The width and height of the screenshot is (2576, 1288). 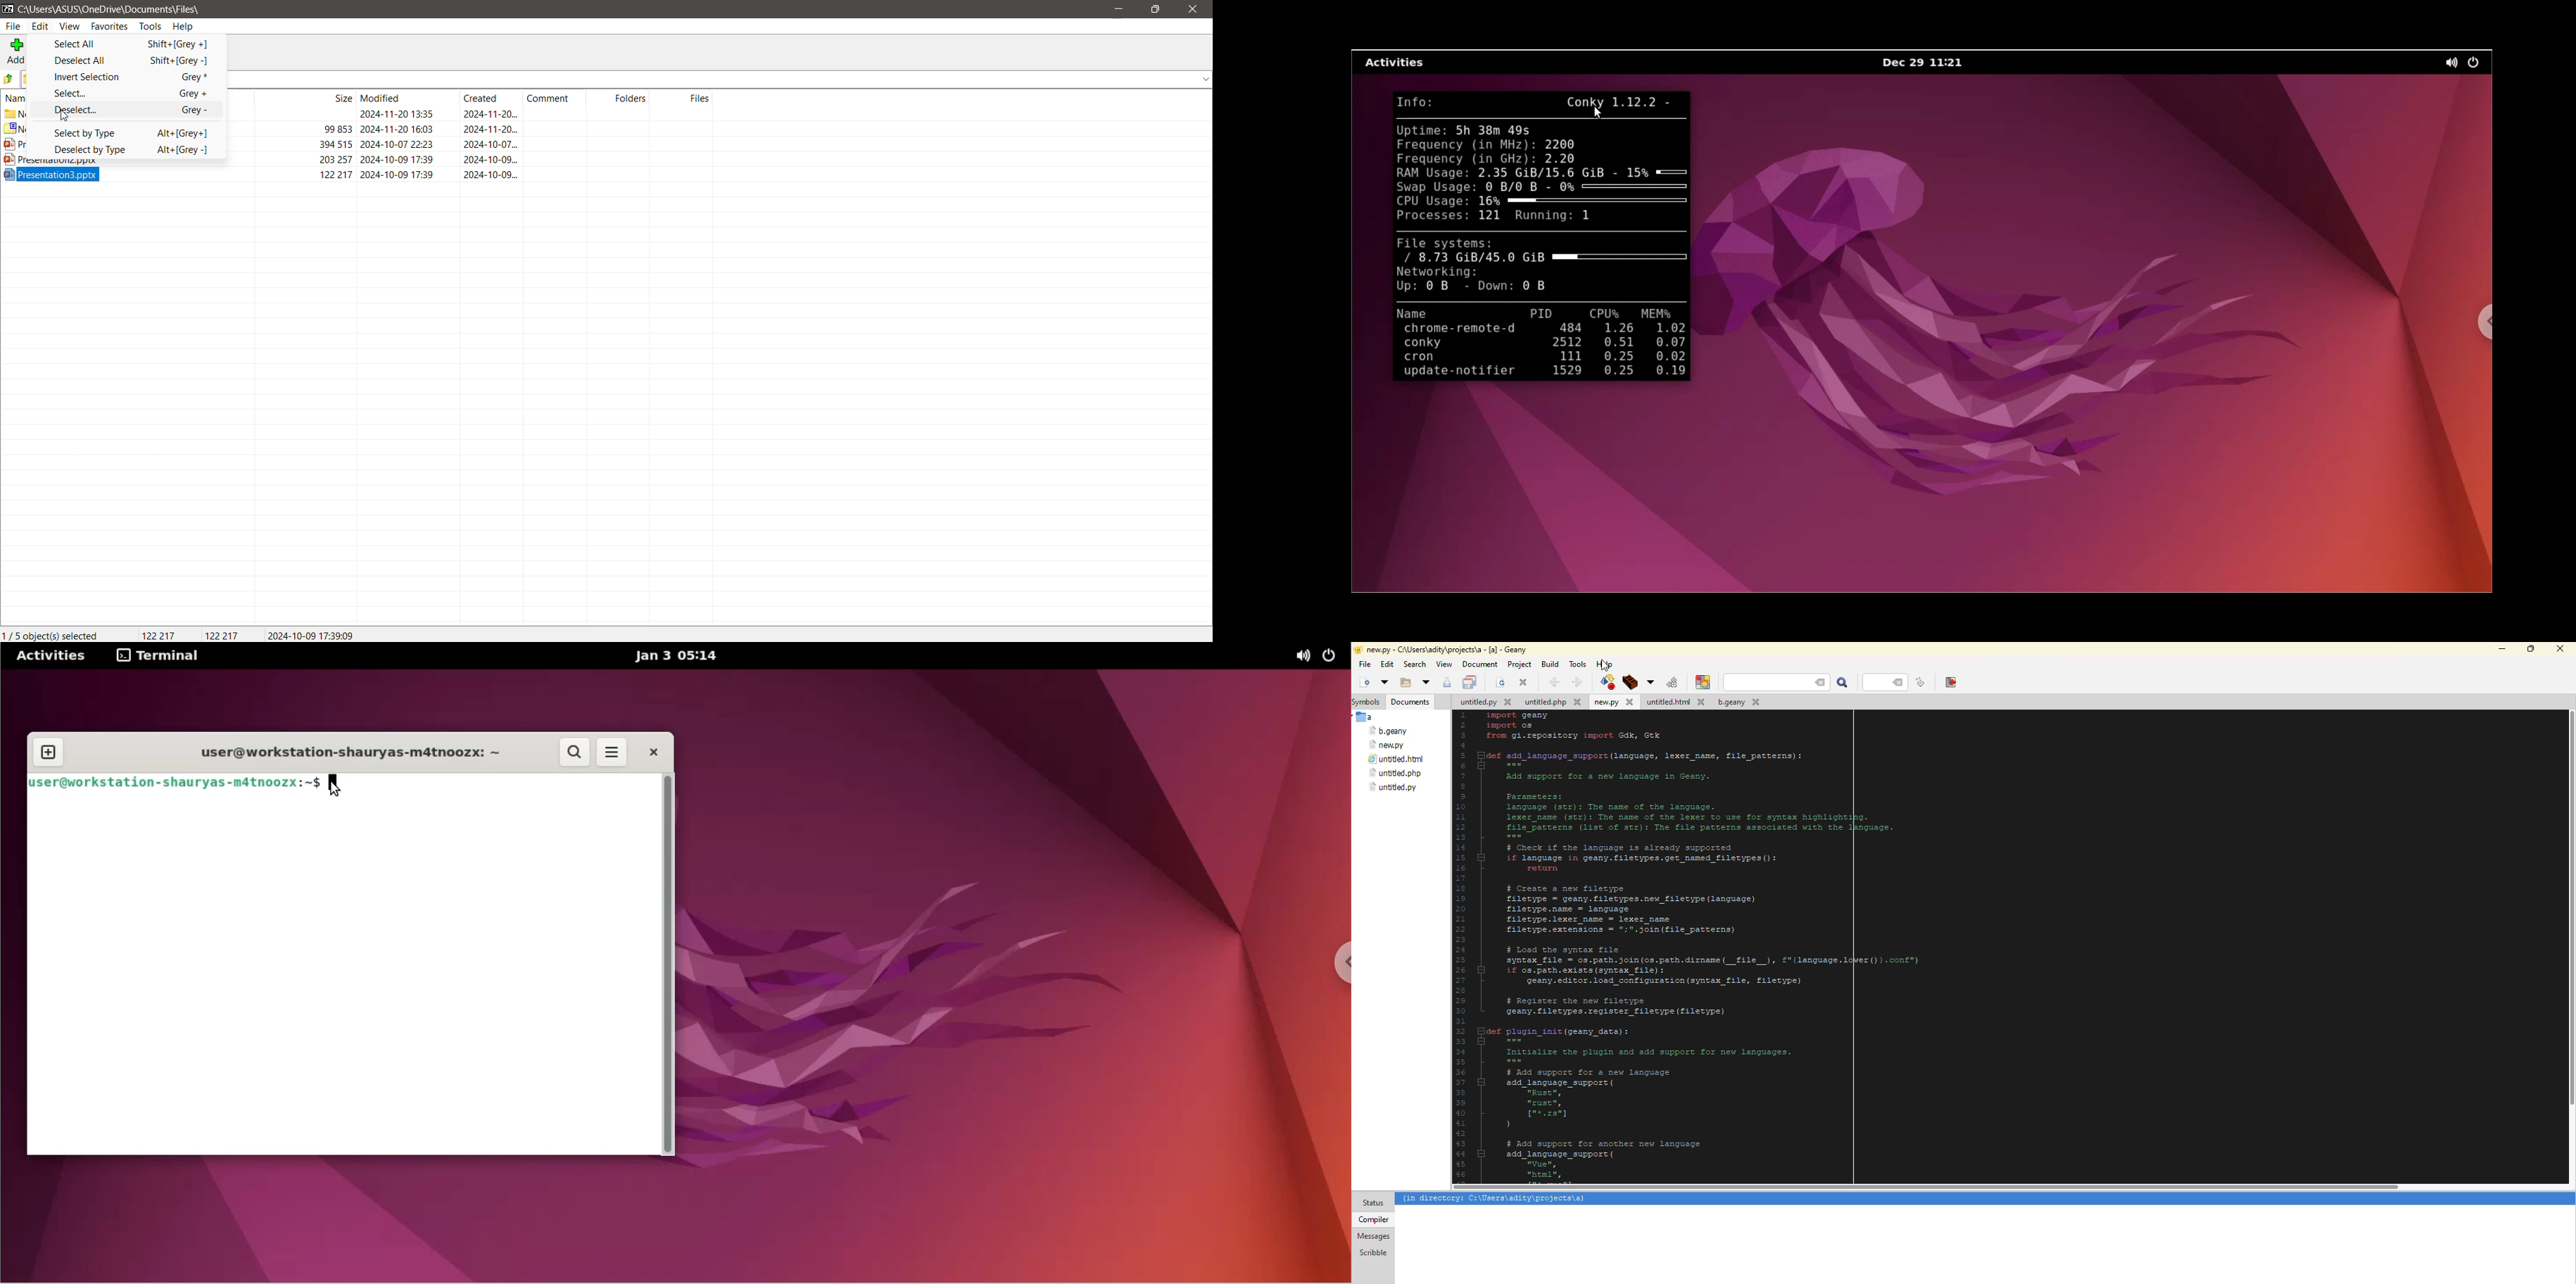 I want to click on Total Size of file selected, so click(x=152, y=634).